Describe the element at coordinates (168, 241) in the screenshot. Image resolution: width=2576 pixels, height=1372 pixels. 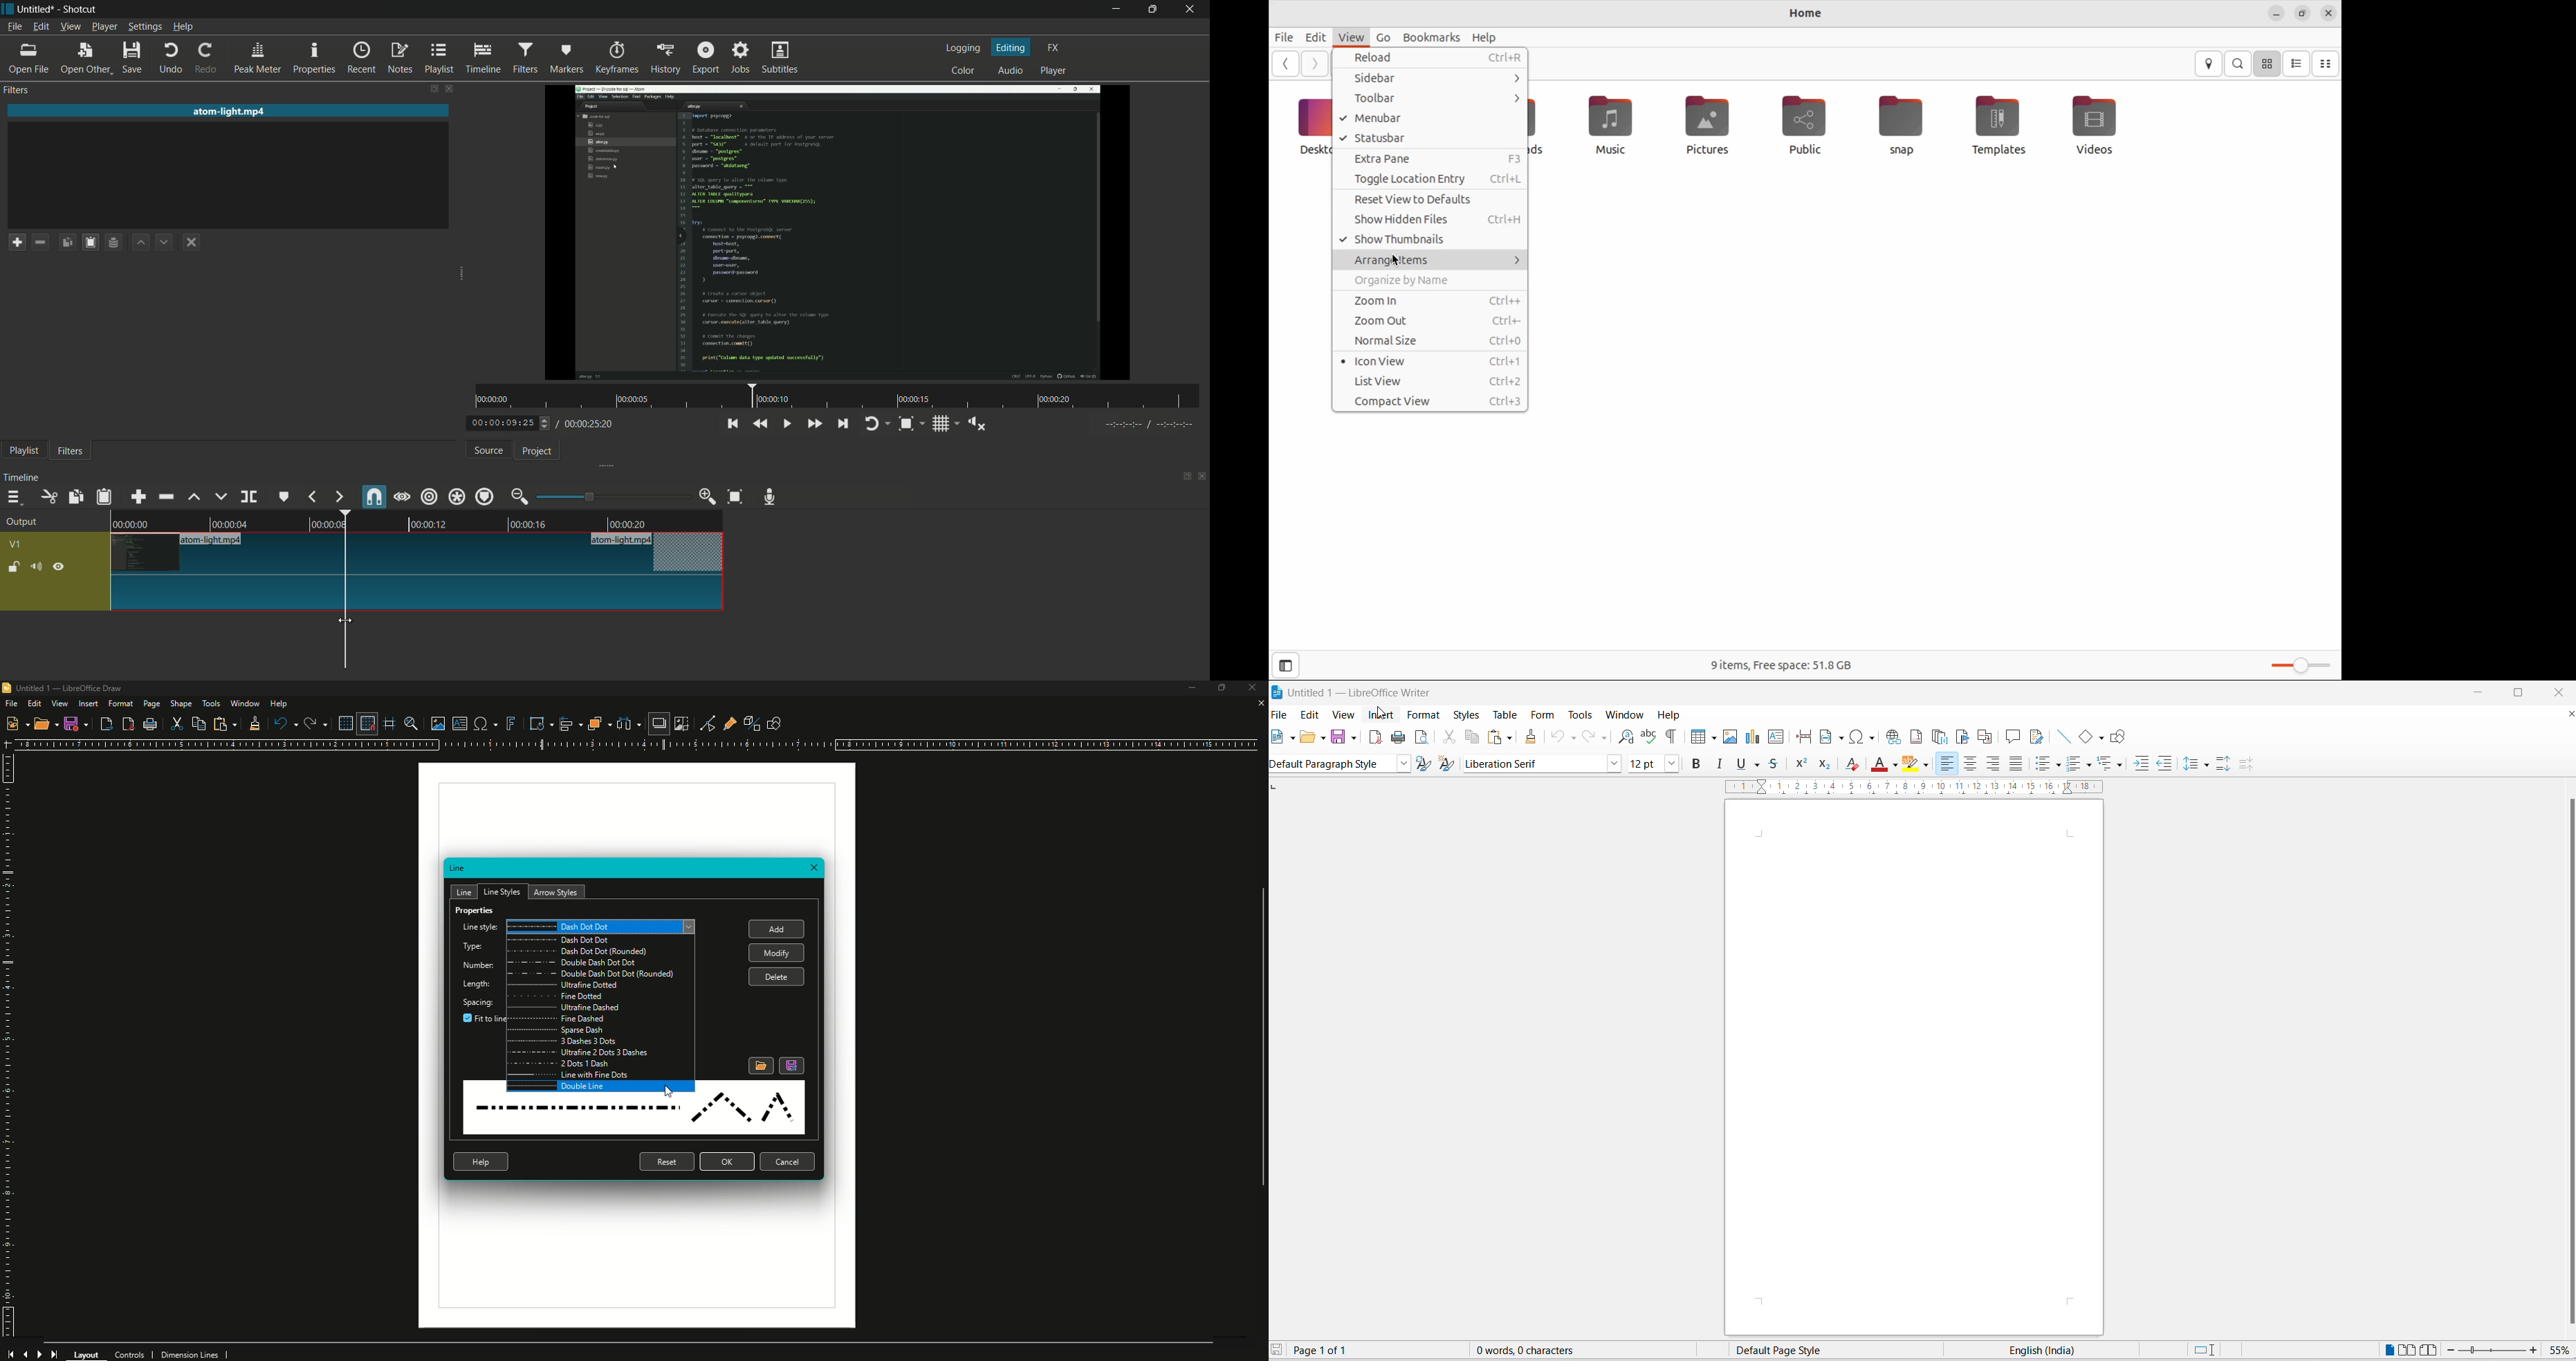
I see `move filter down` at that location.